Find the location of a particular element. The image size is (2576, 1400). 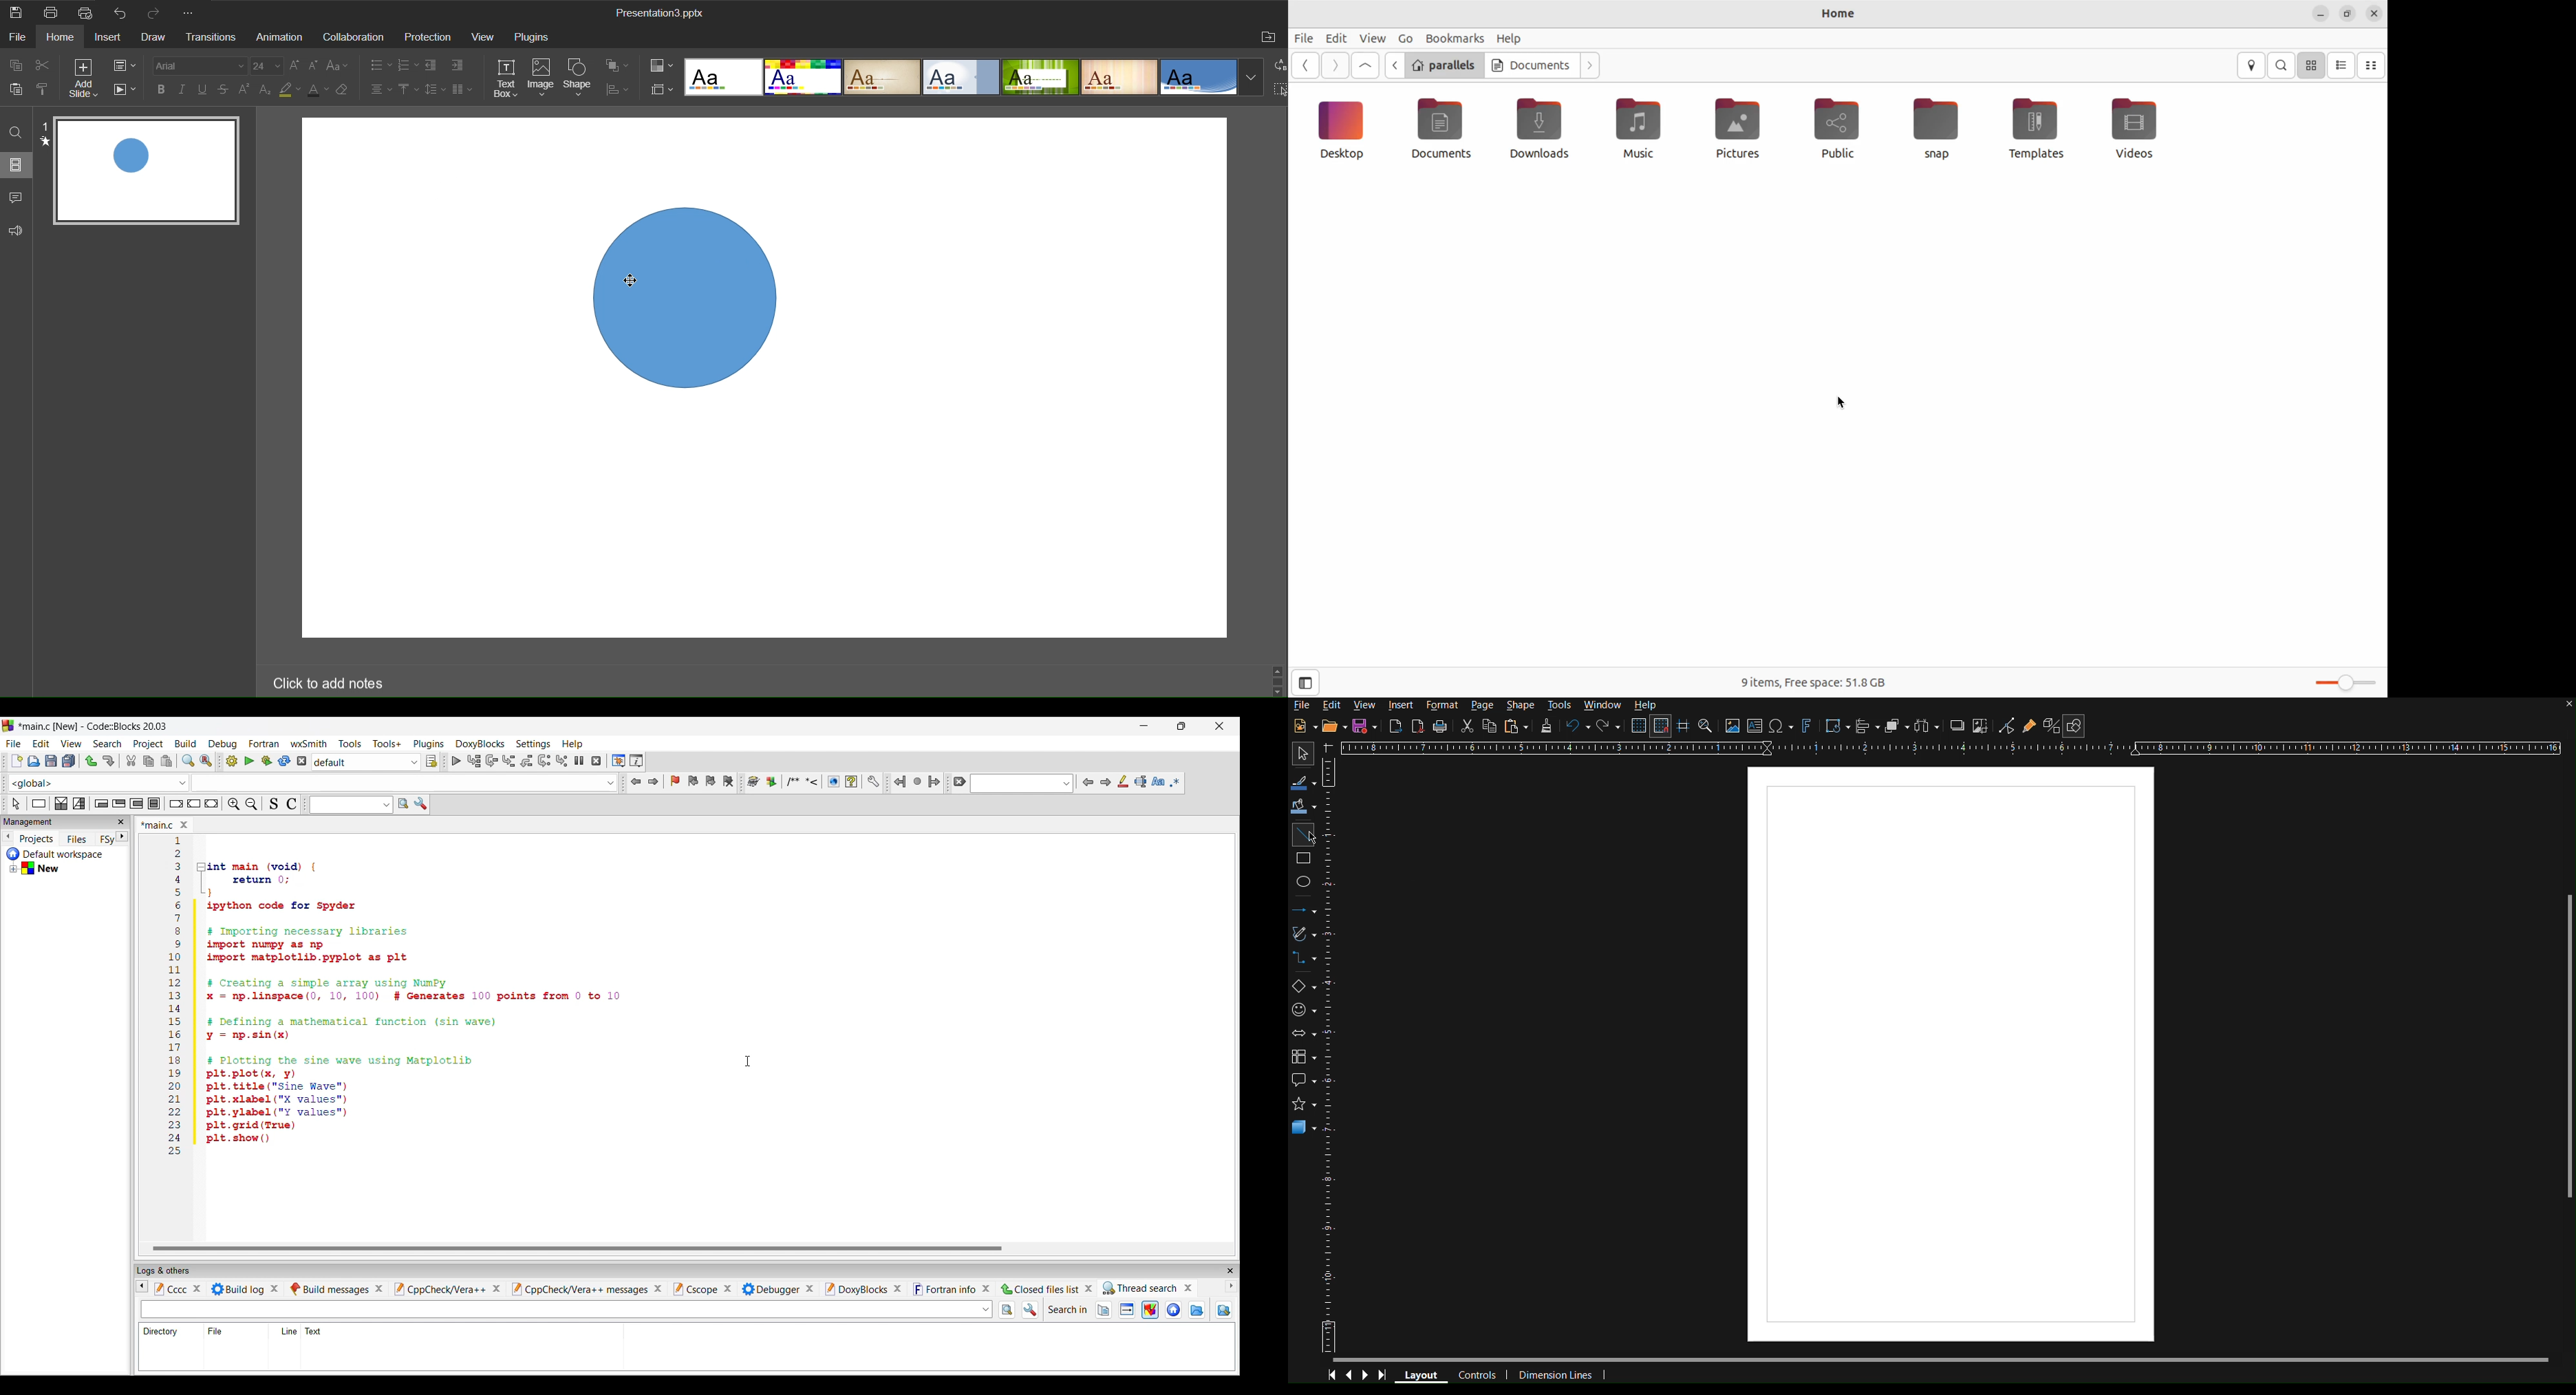

Snap to Grid is located at coordinates (1661, 726).